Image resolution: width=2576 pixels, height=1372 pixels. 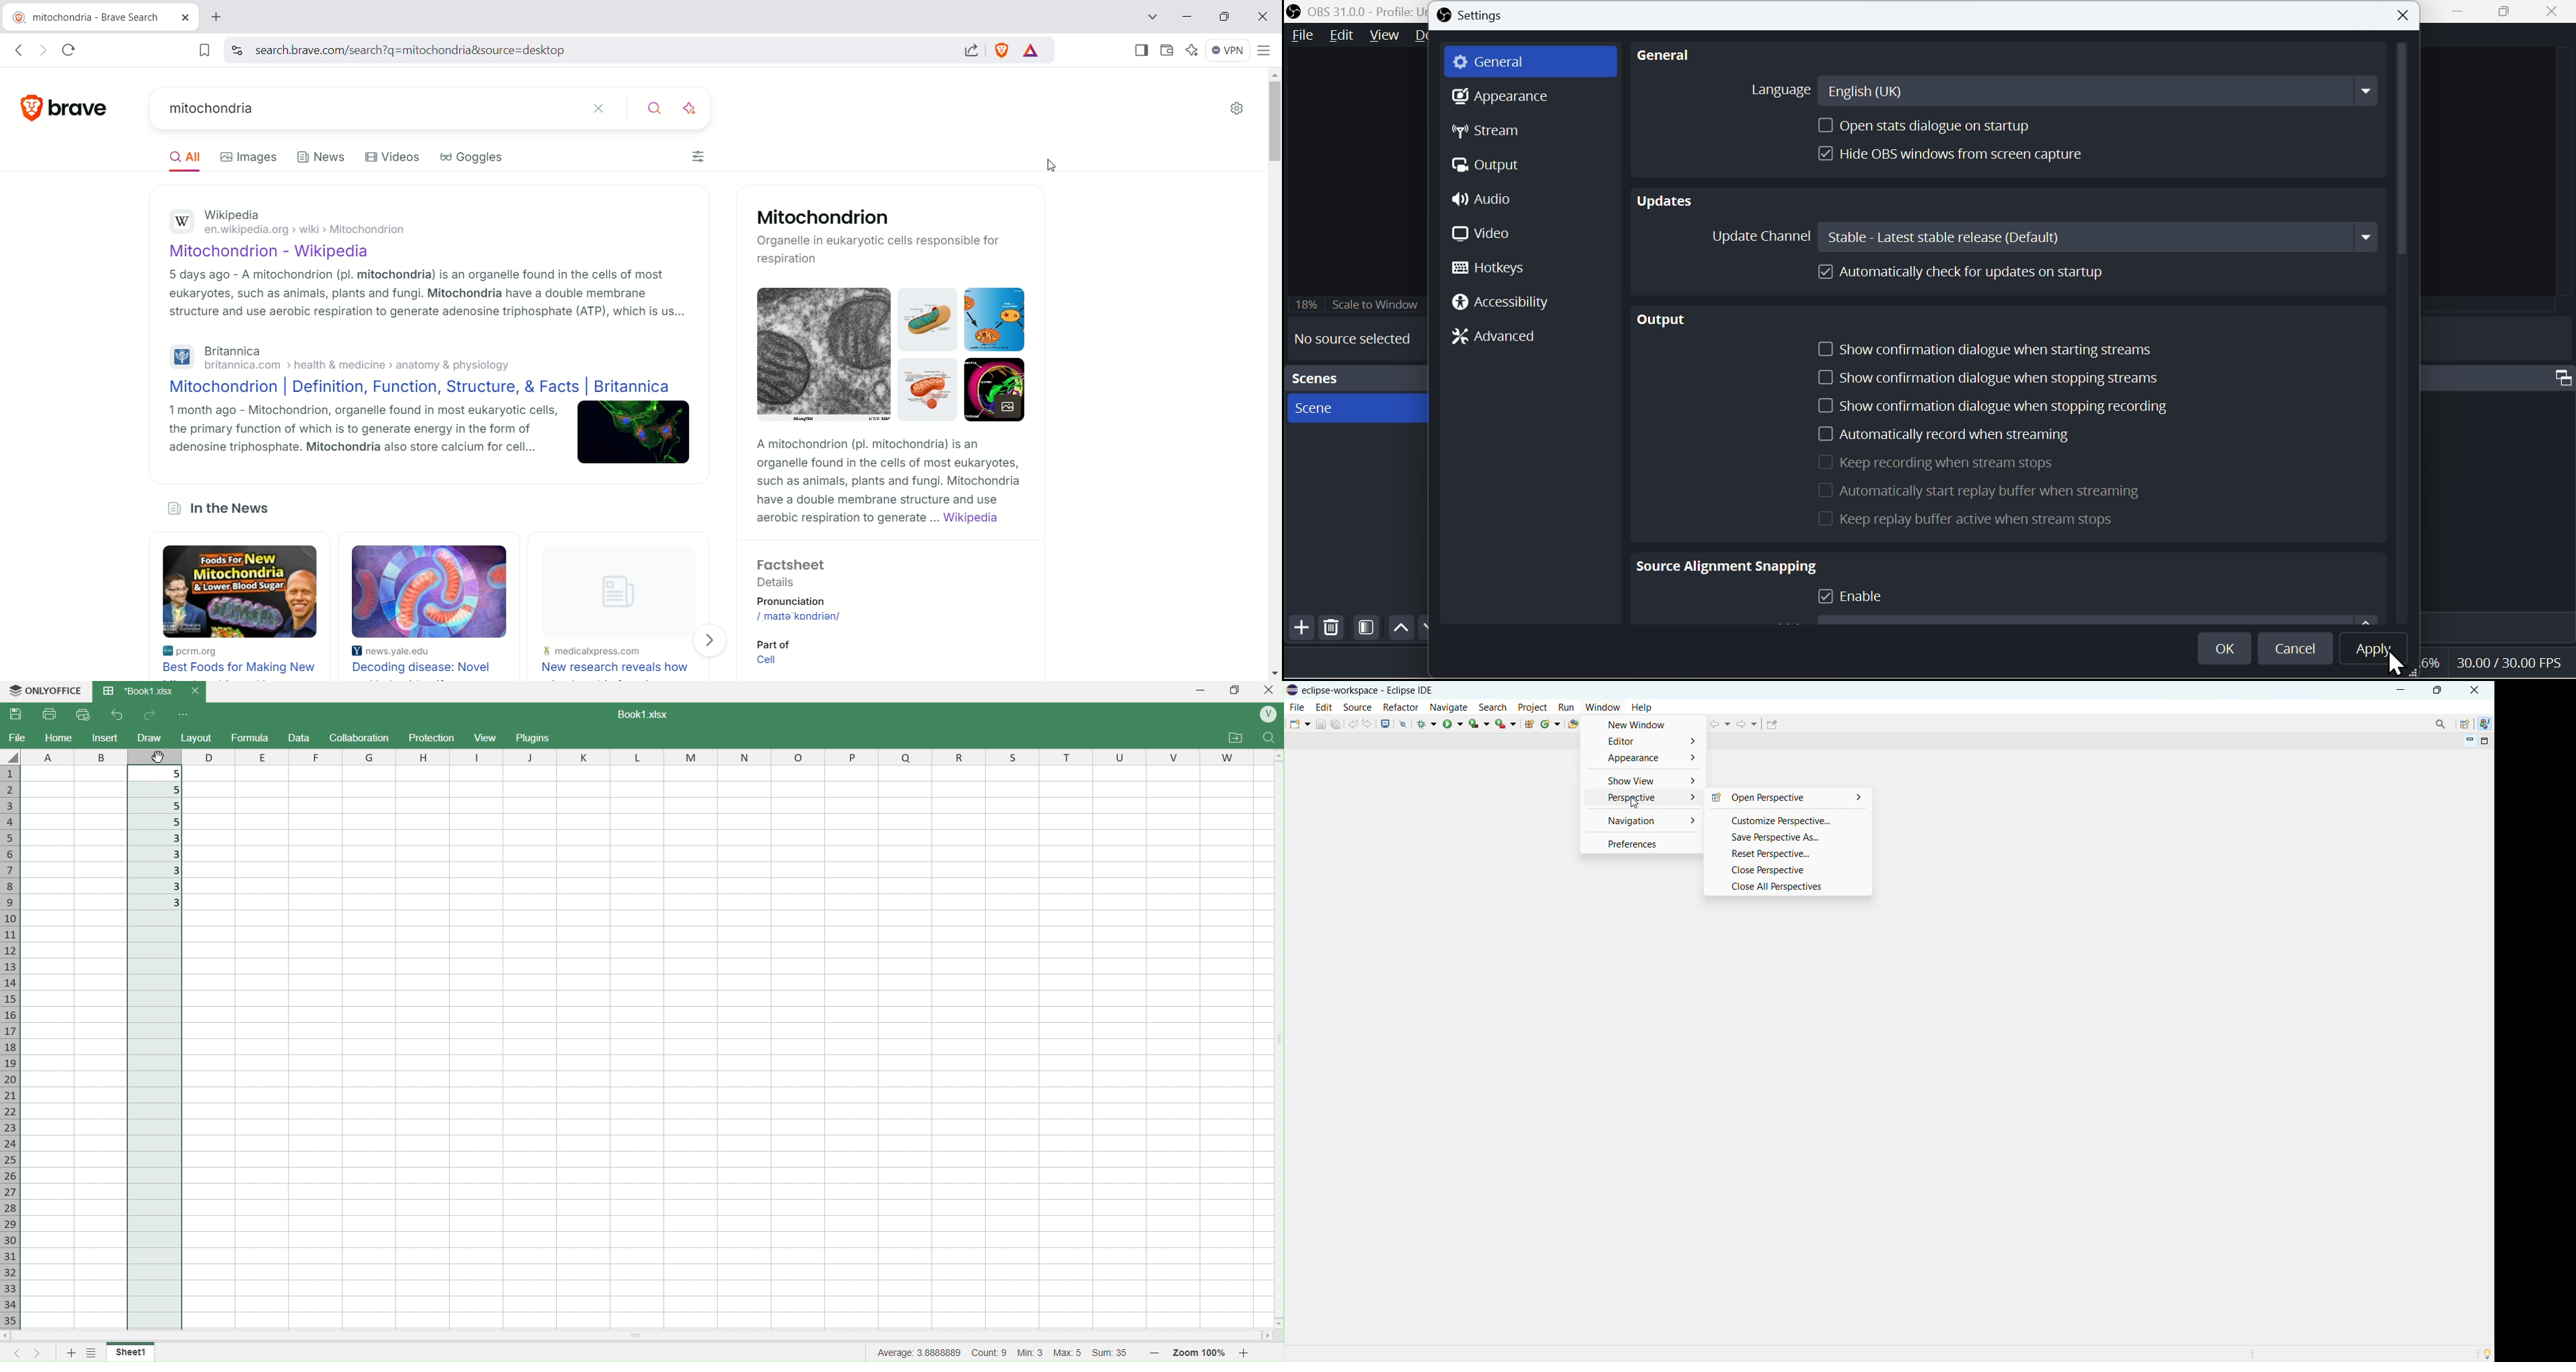 I want to click on Minimiza, so click(x=2456, y=12).